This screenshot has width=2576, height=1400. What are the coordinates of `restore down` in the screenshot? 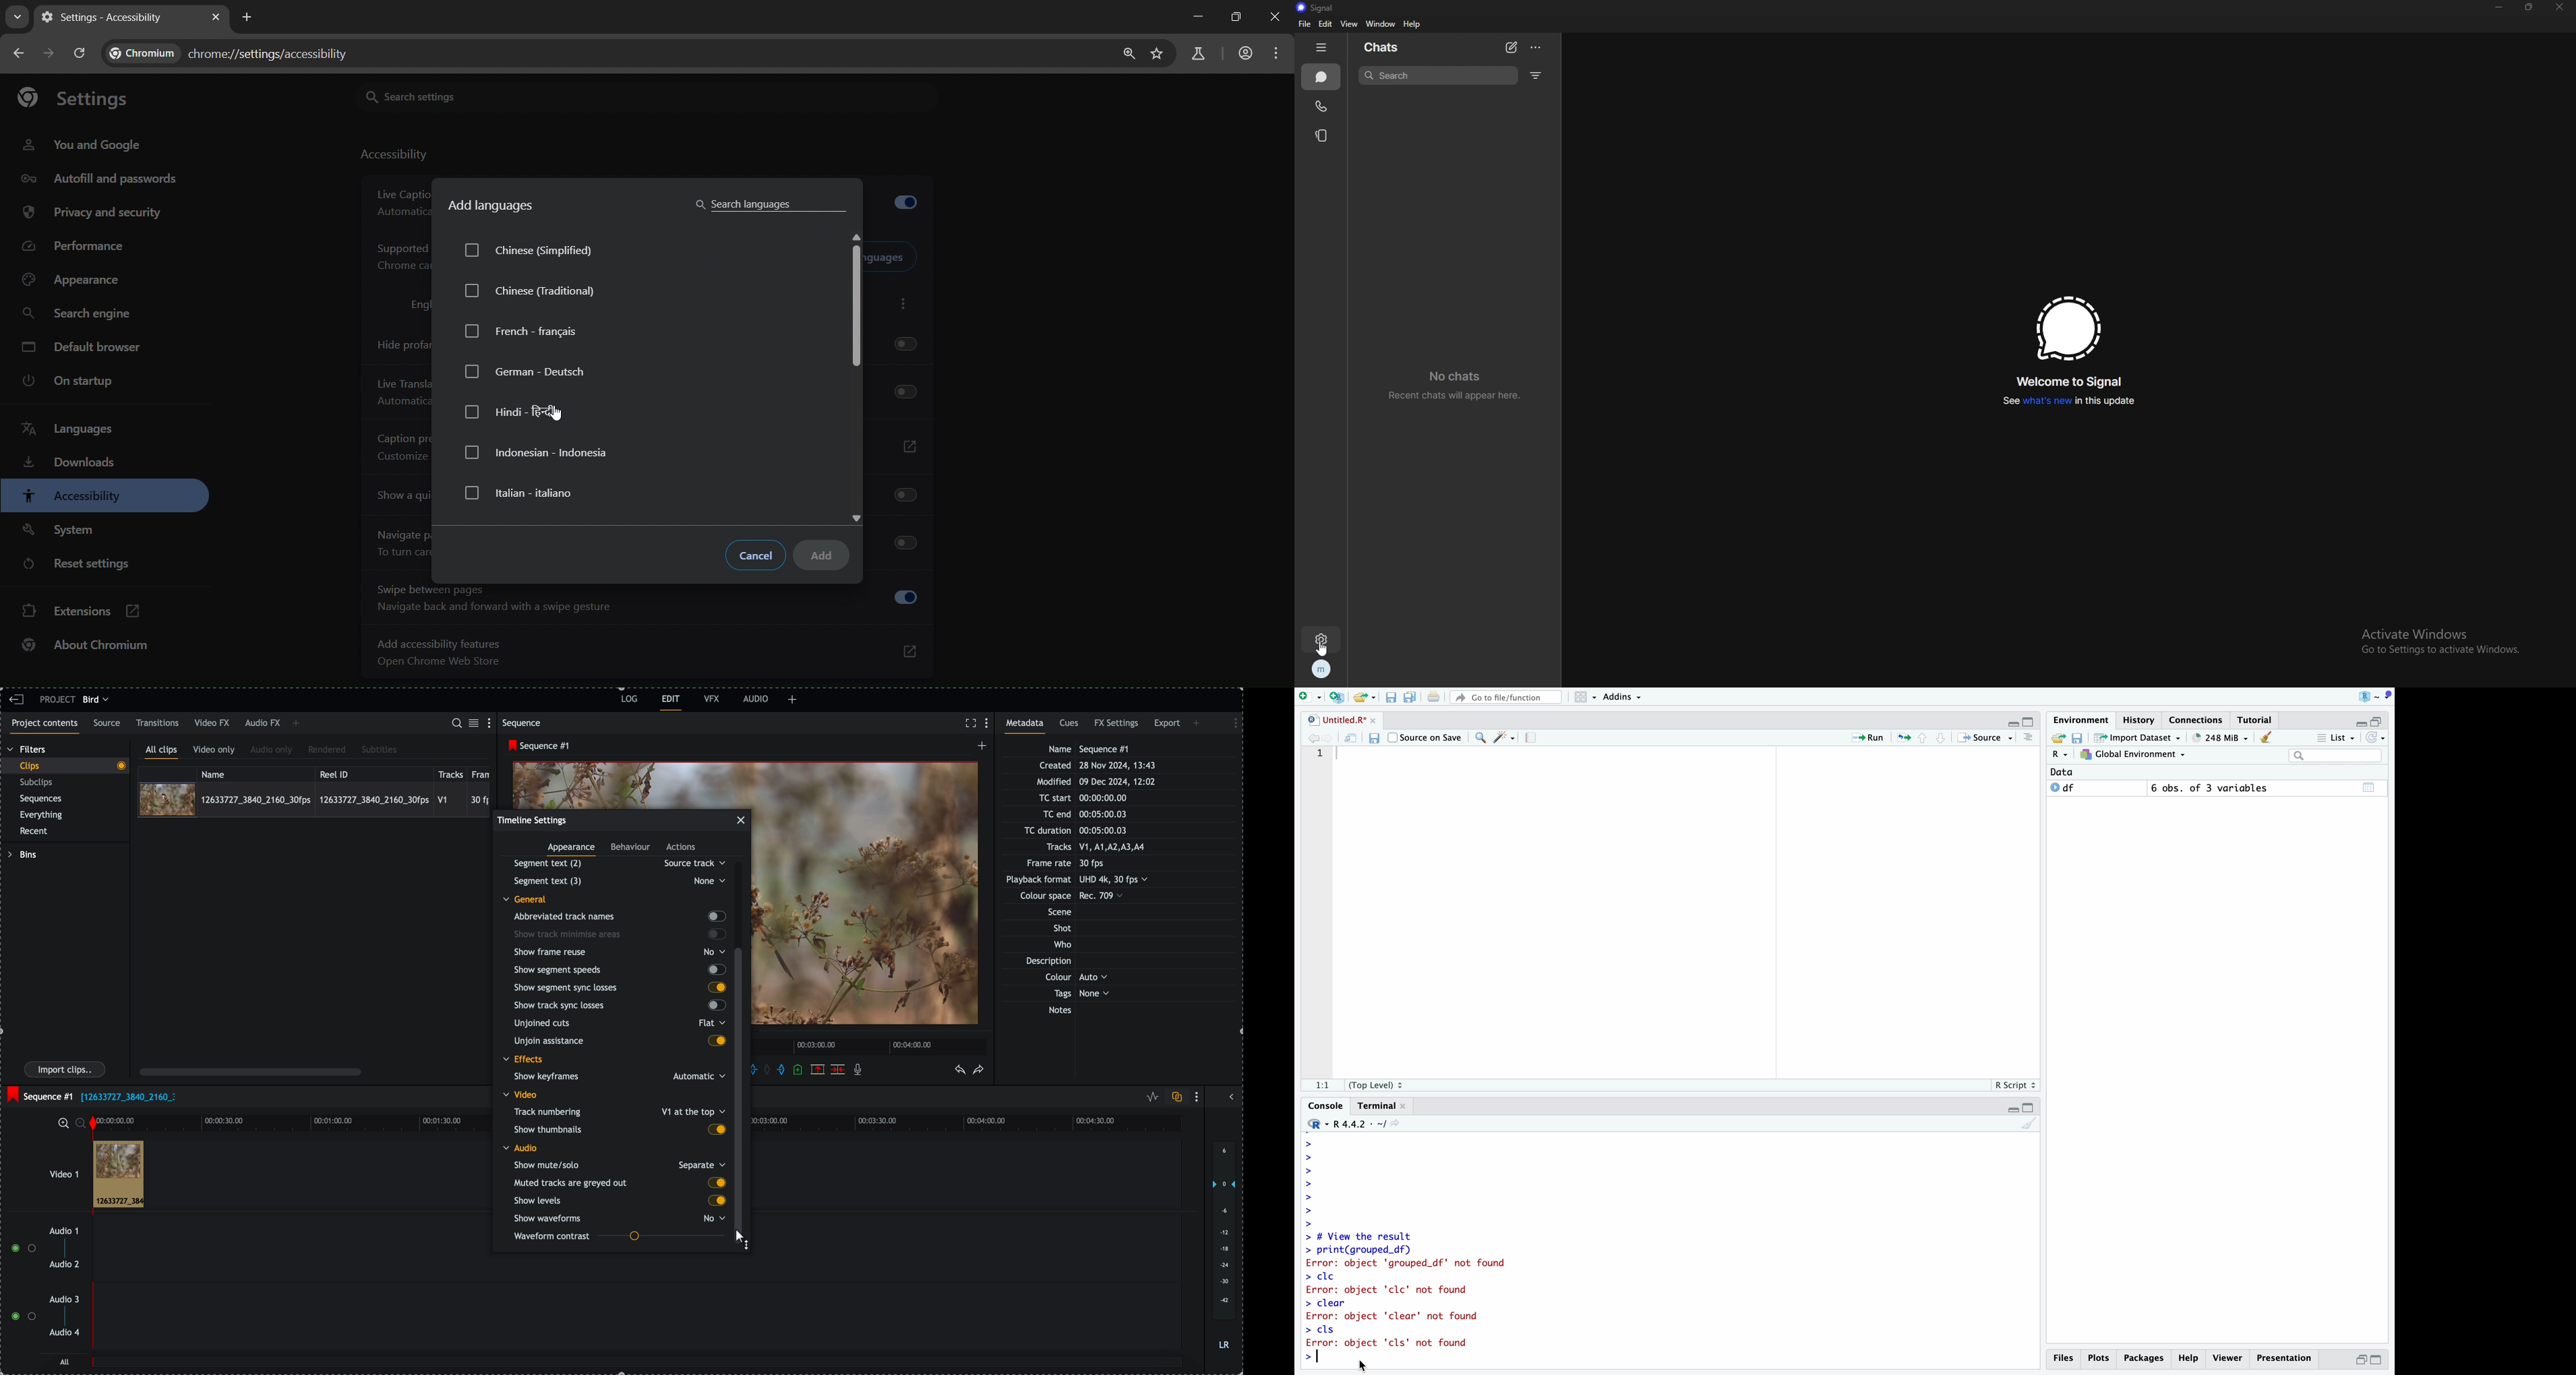 It's located at (1234, 16).